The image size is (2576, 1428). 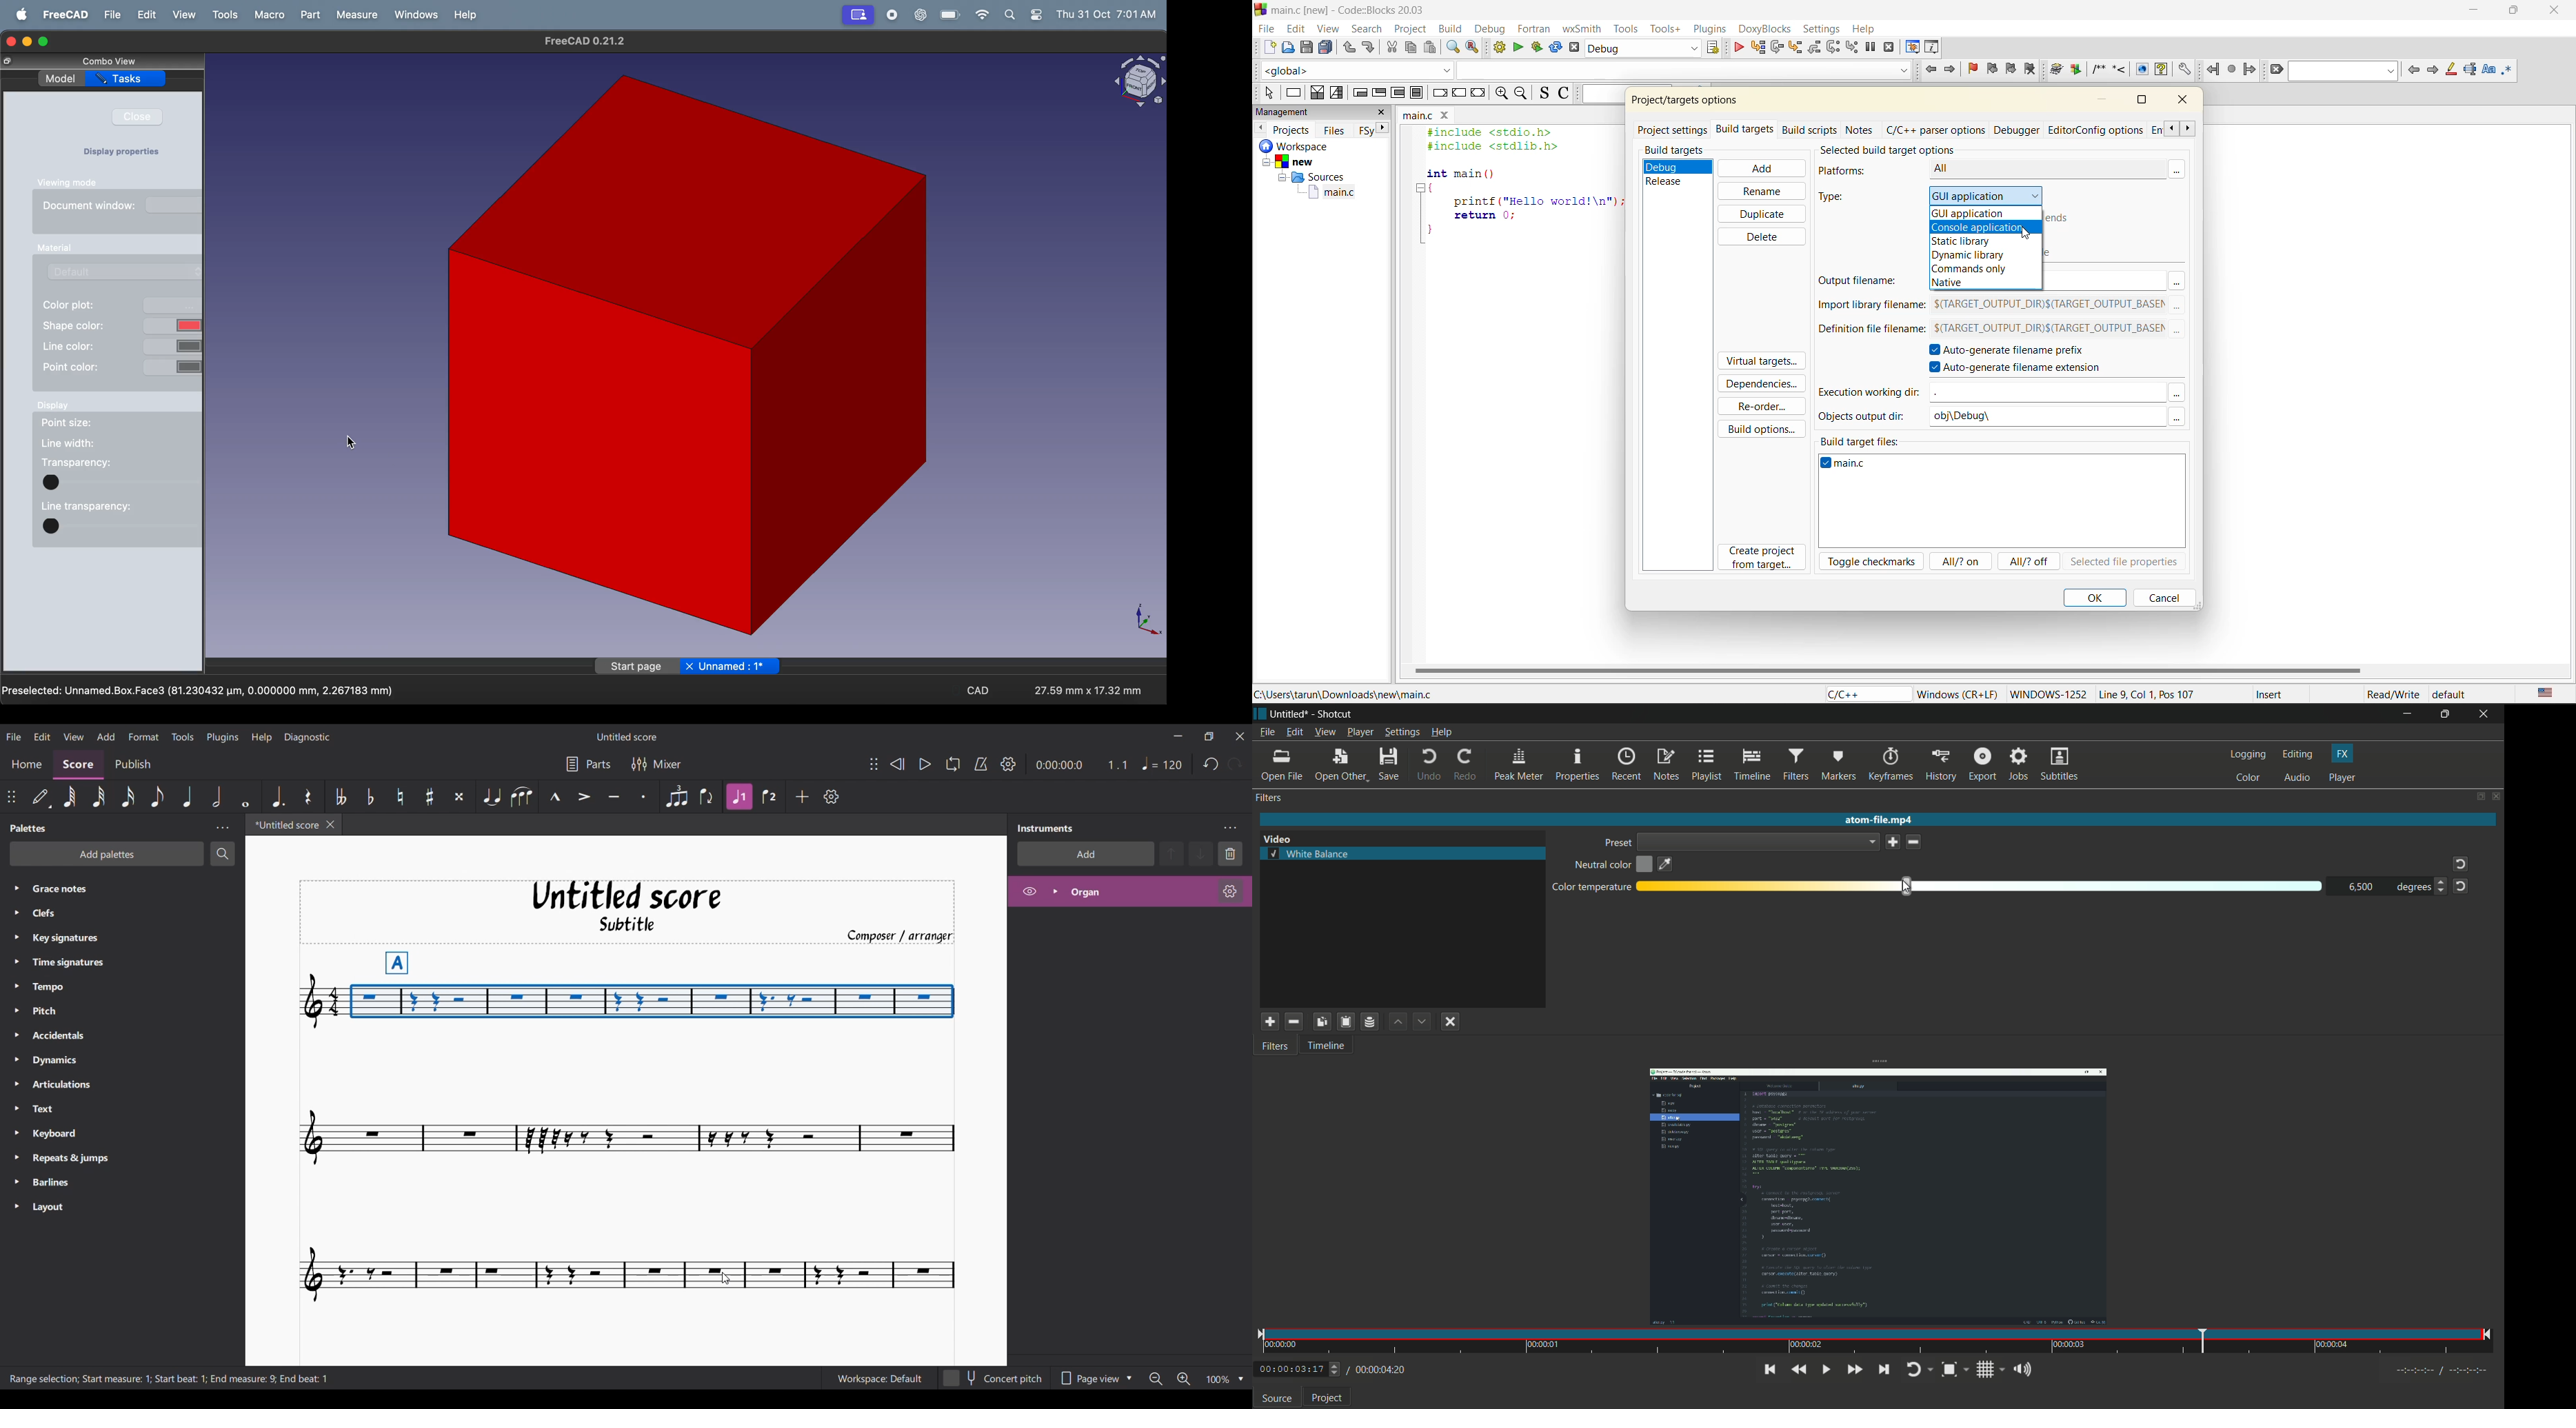 What do you see at coordinates (947, 15) in the screenshot?
I see `battery` at bounding box center [947, 15].